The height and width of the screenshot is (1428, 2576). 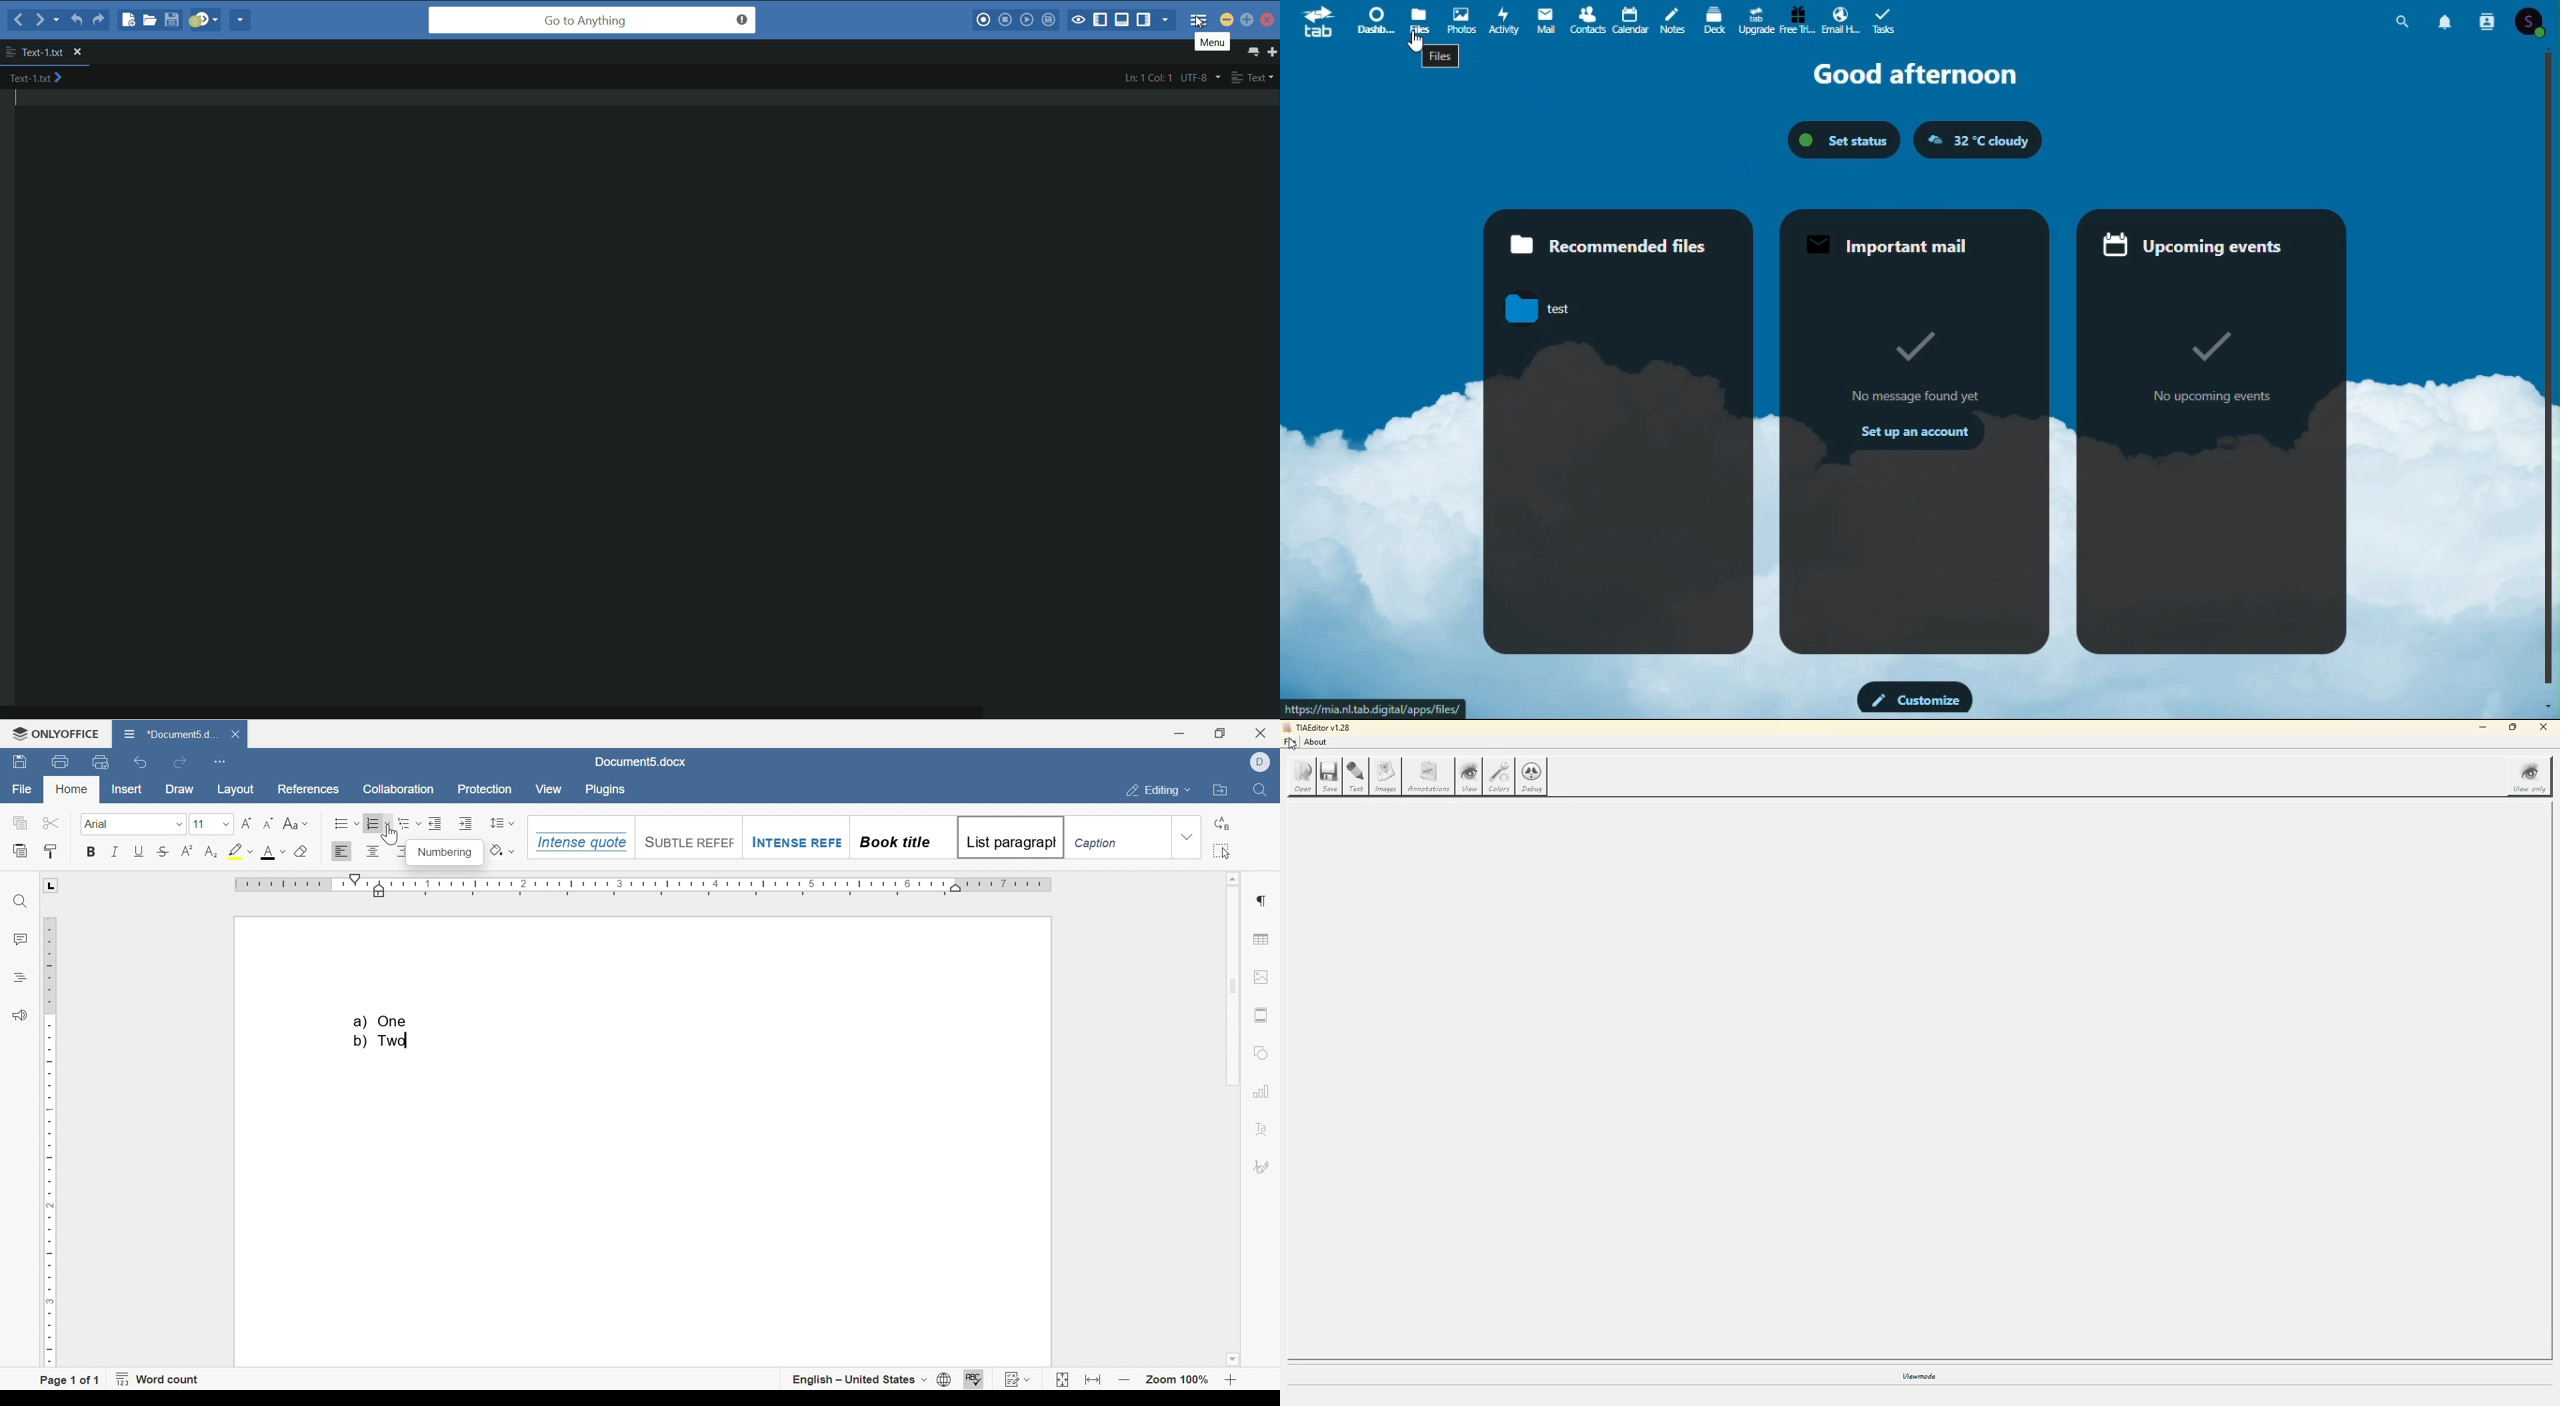 I want to click on undo, so click(x=142, y=762).